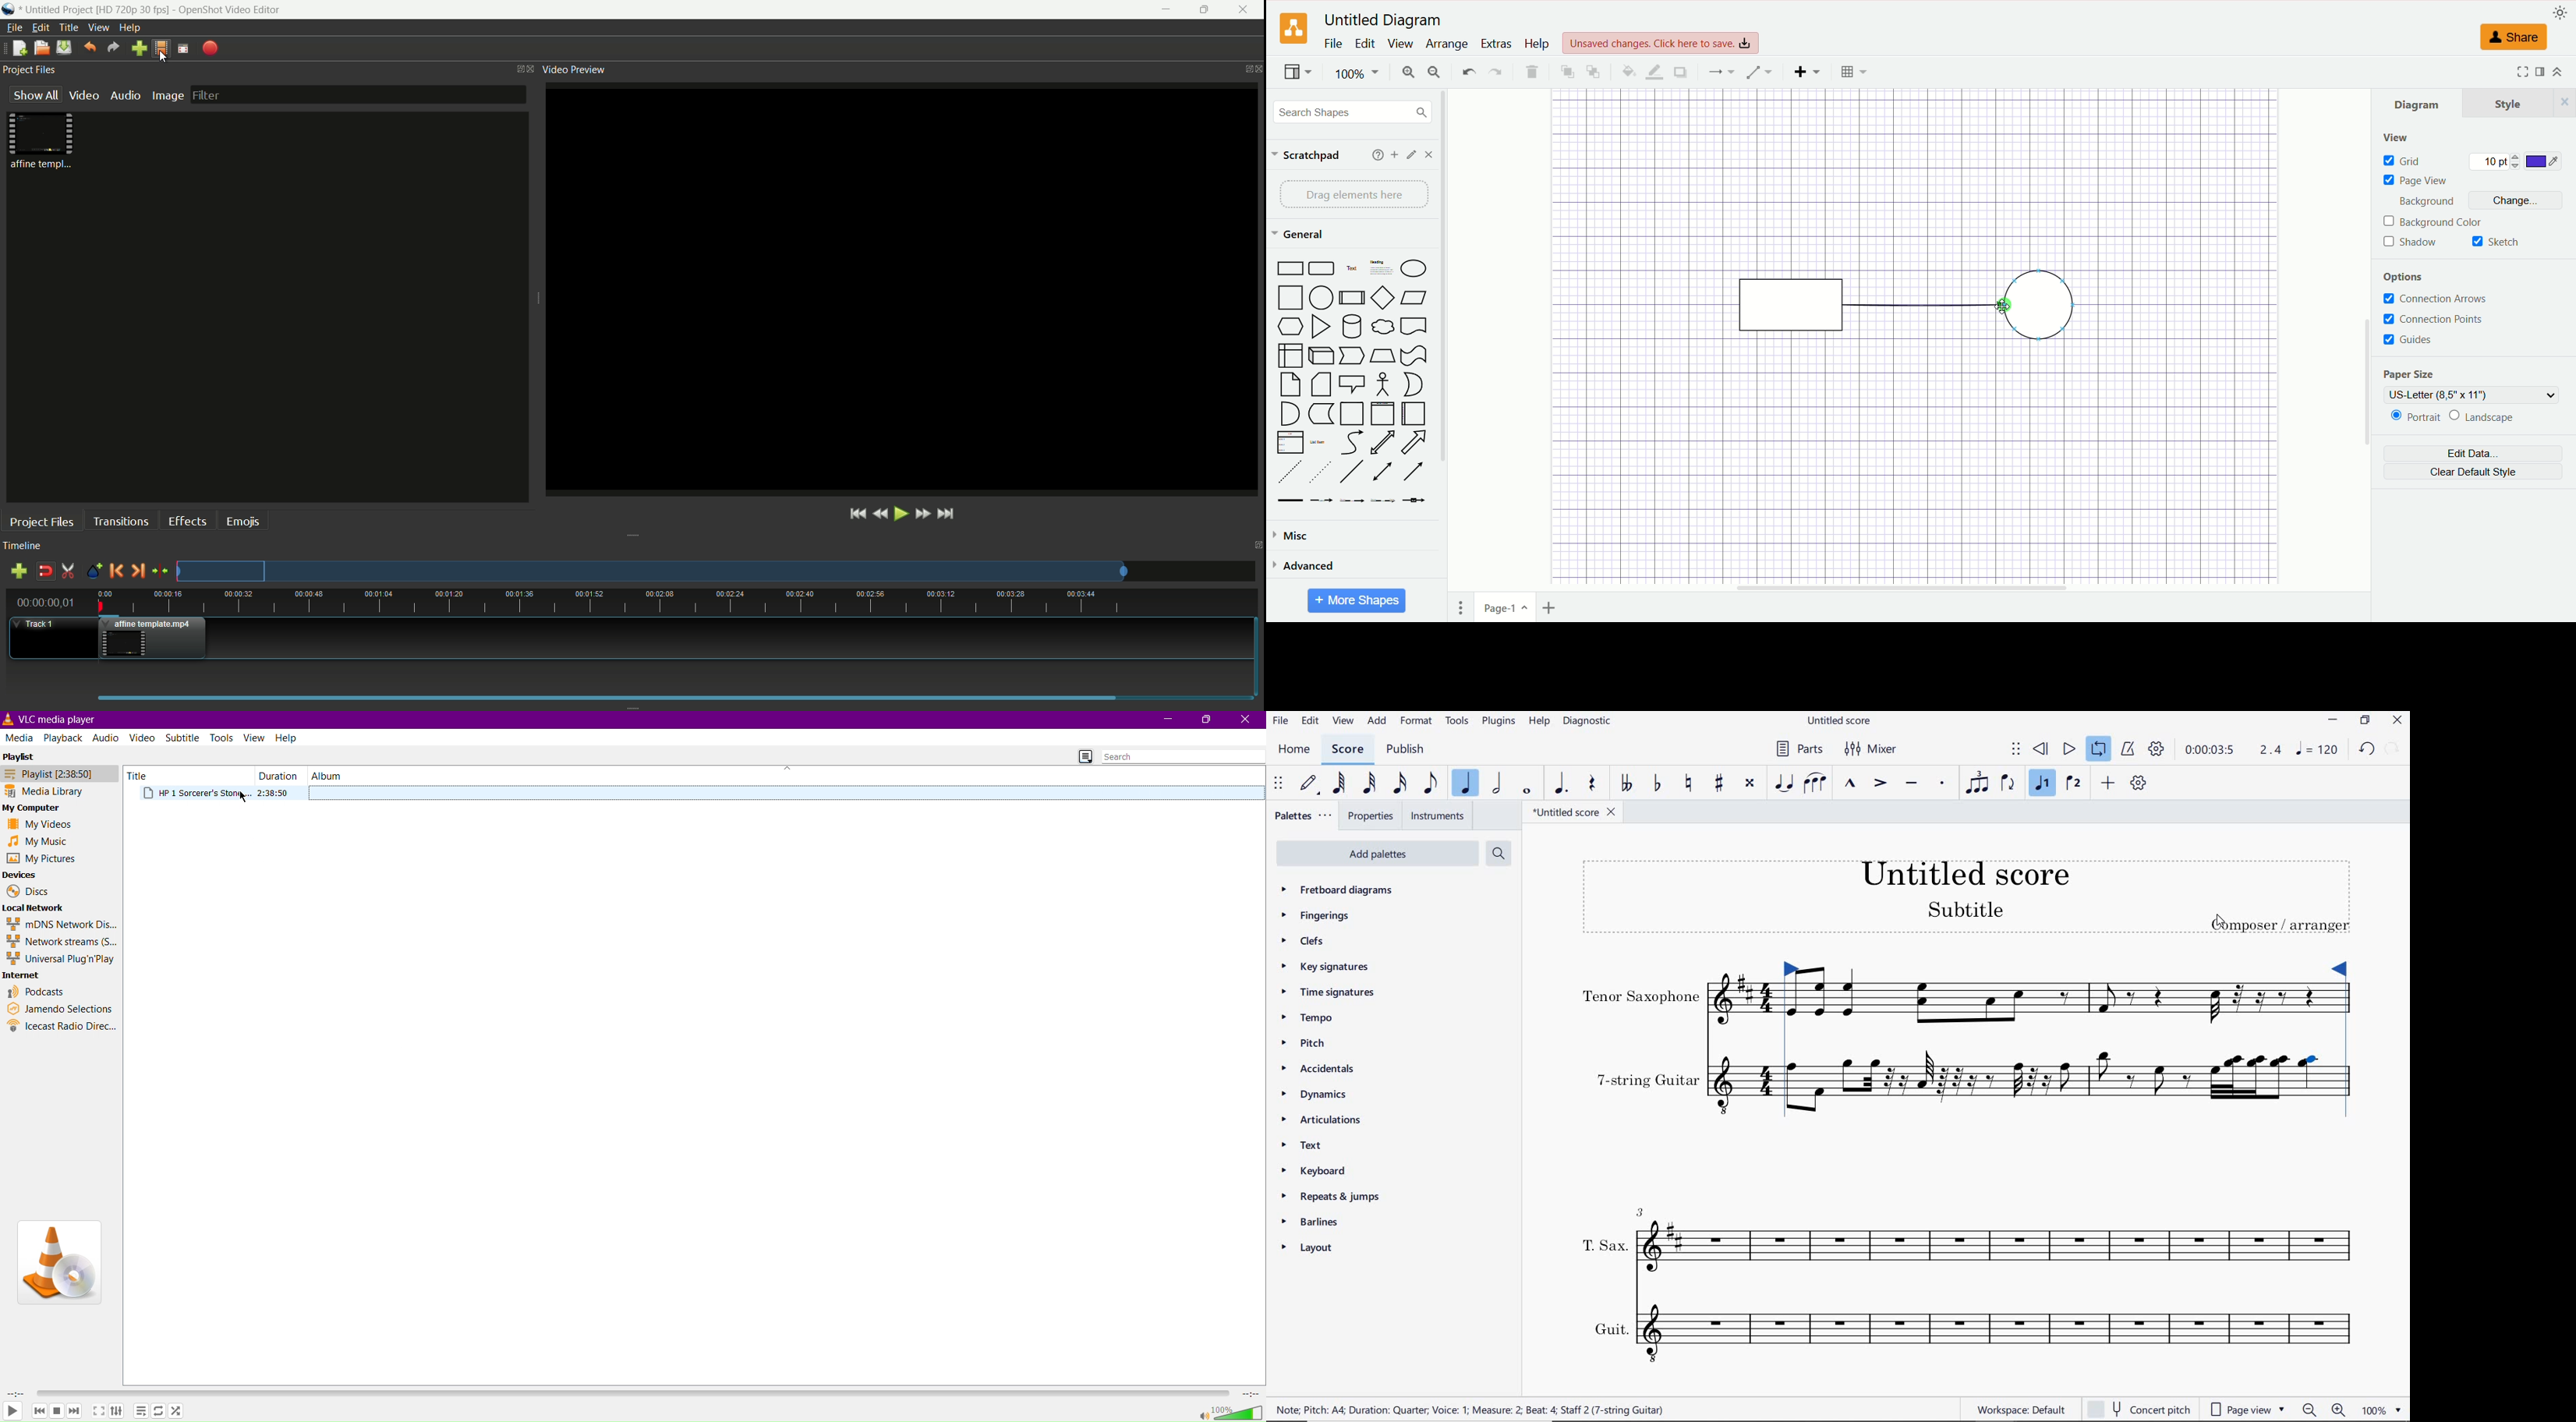  I want to click on FILE NAME, so click(1575, 814).